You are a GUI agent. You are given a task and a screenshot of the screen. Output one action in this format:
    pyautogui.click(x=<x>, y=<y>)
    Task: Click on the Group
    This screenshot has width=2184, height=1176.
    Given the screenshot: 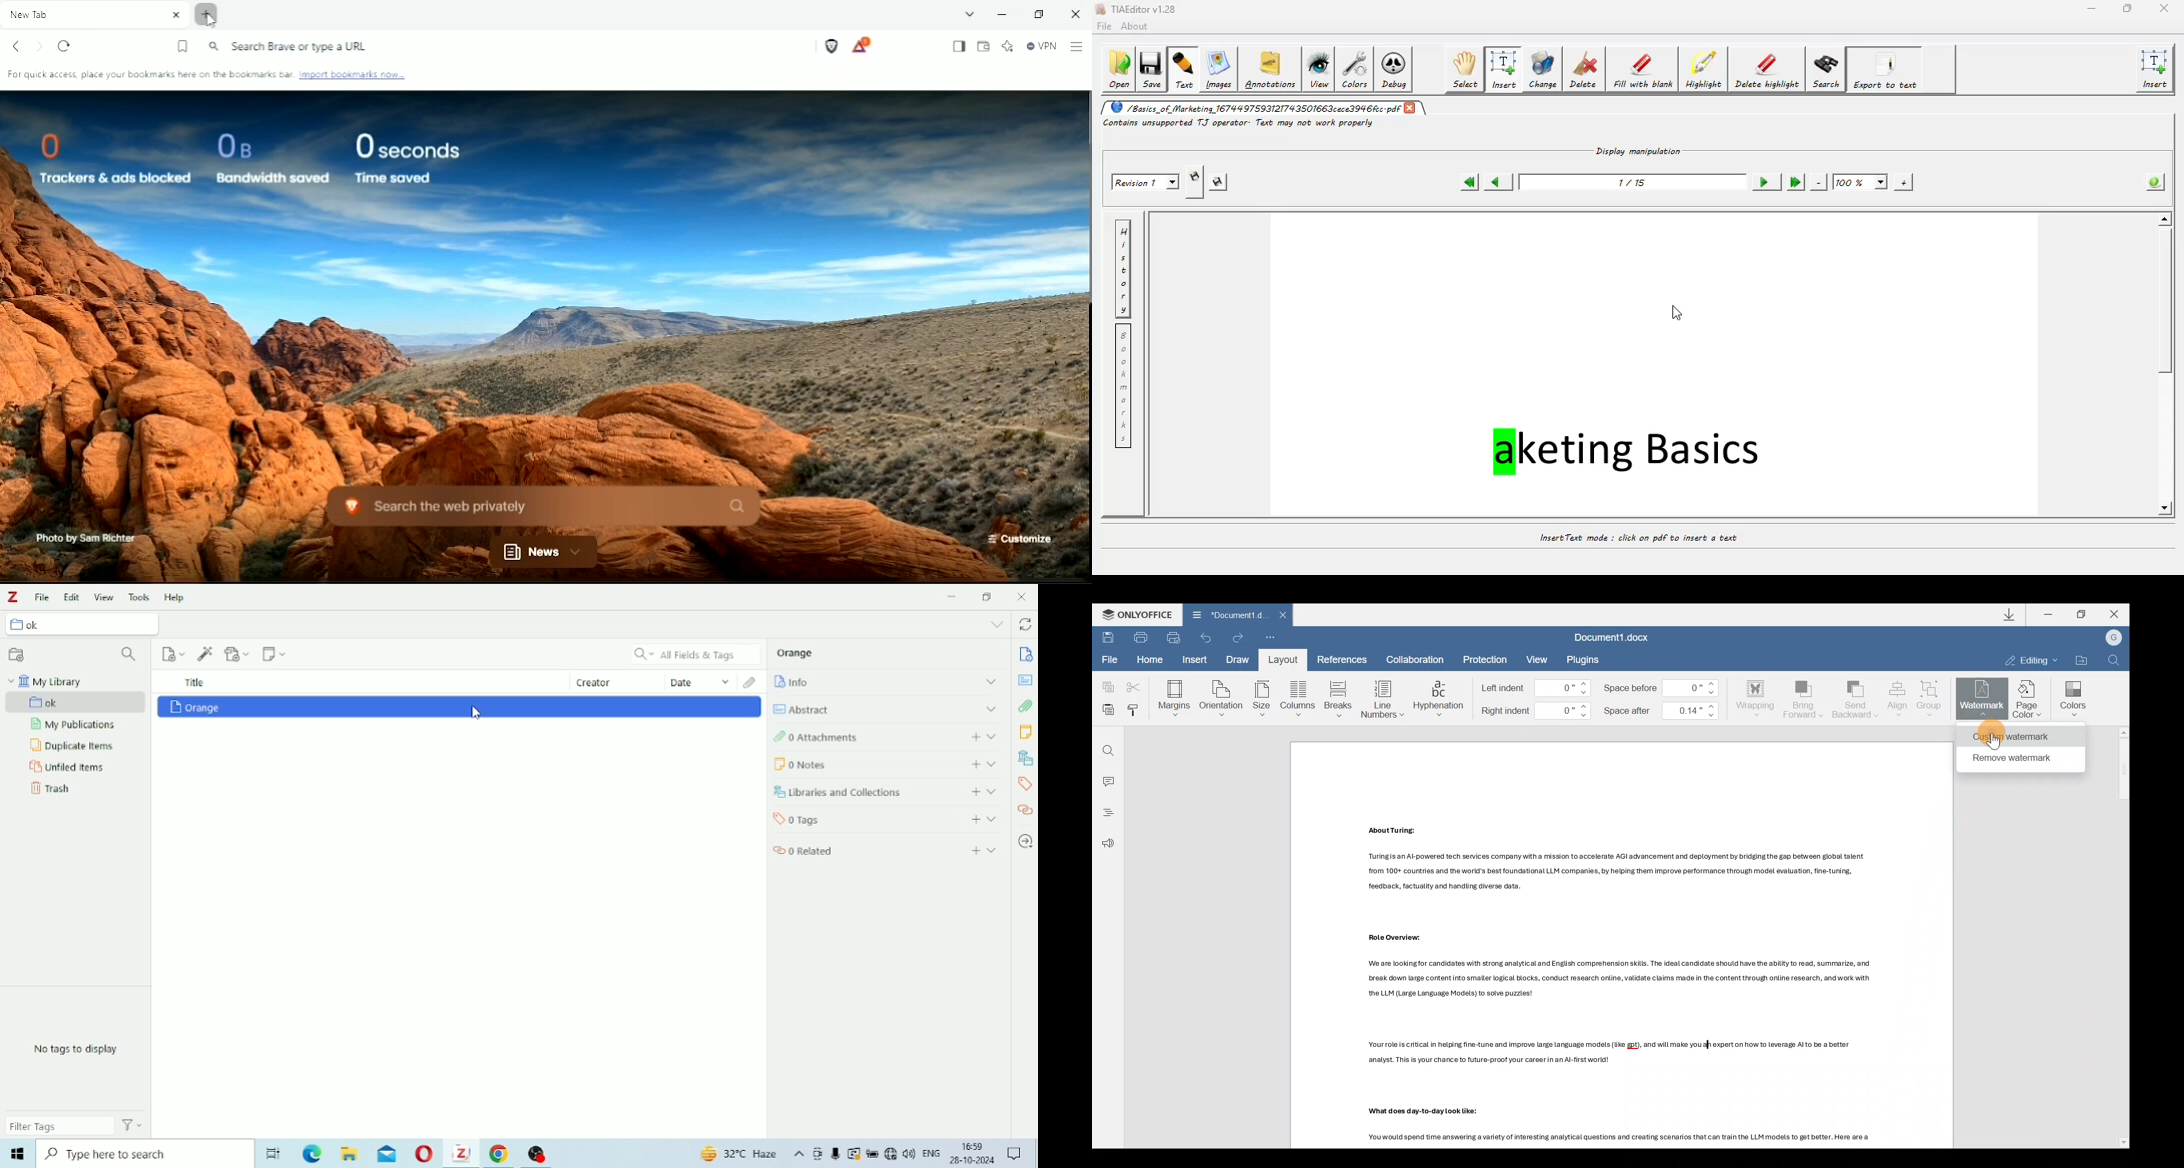 What is the action you would take?
    pyautogui.click(x=1933, y=696)
    